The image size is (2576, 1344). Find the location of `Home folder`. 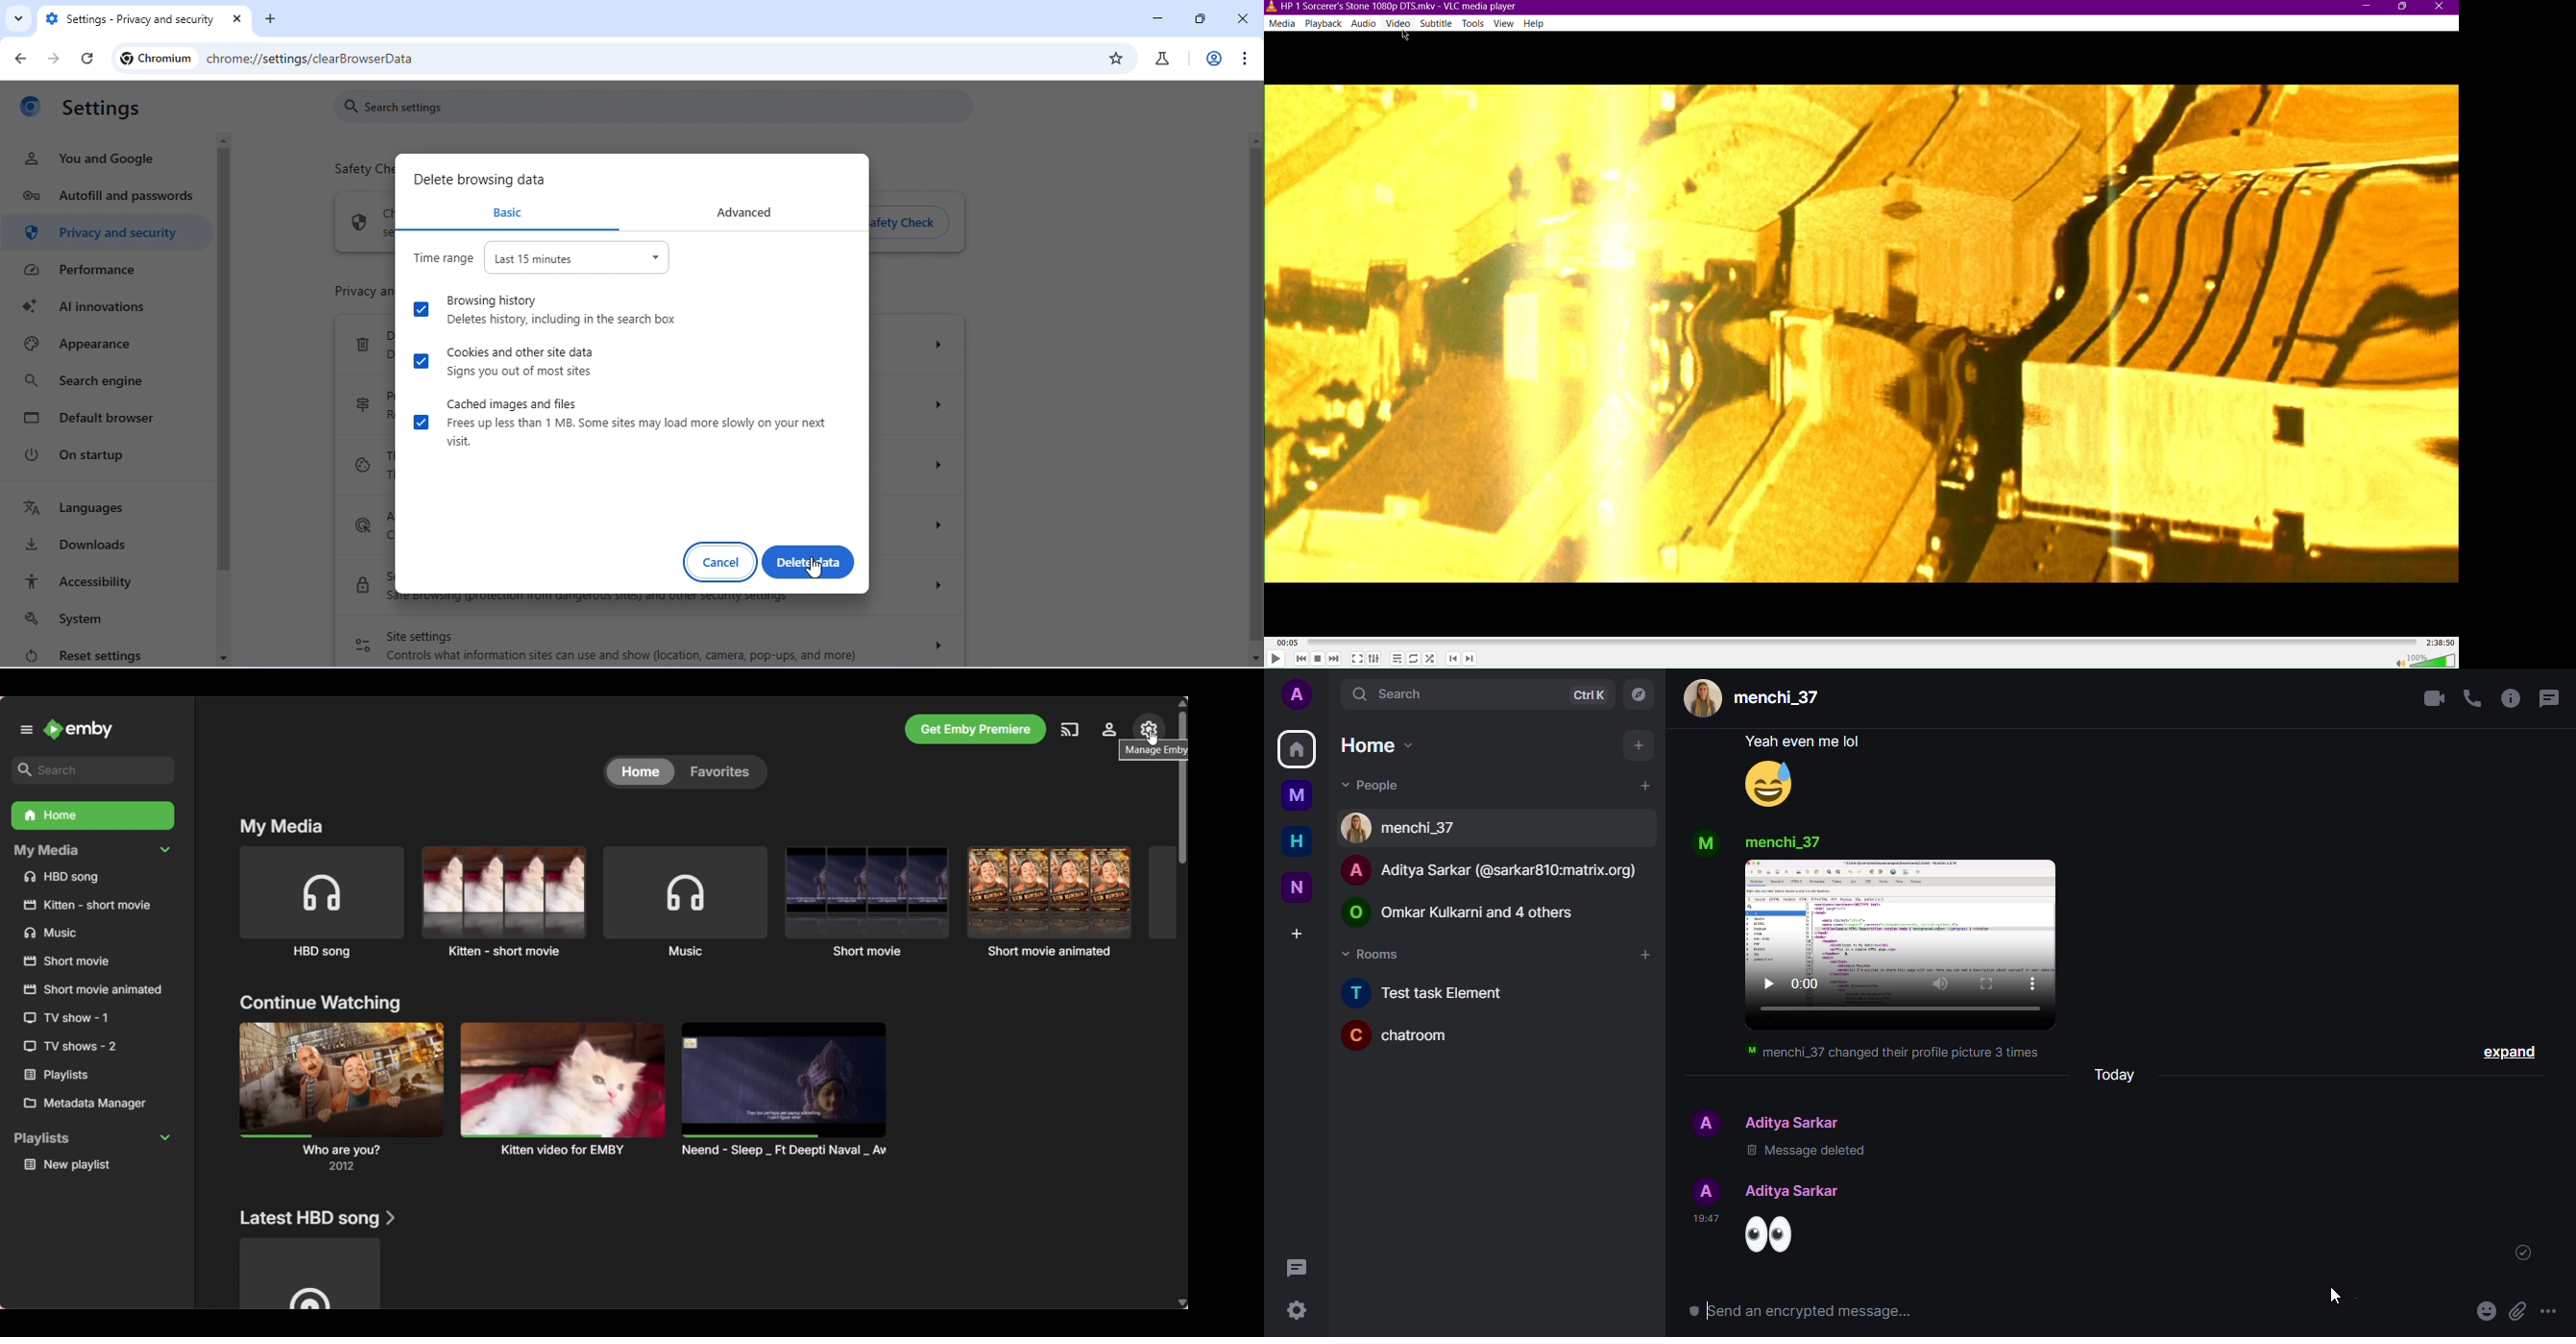

Home folder is located at coordinates (94, 815).